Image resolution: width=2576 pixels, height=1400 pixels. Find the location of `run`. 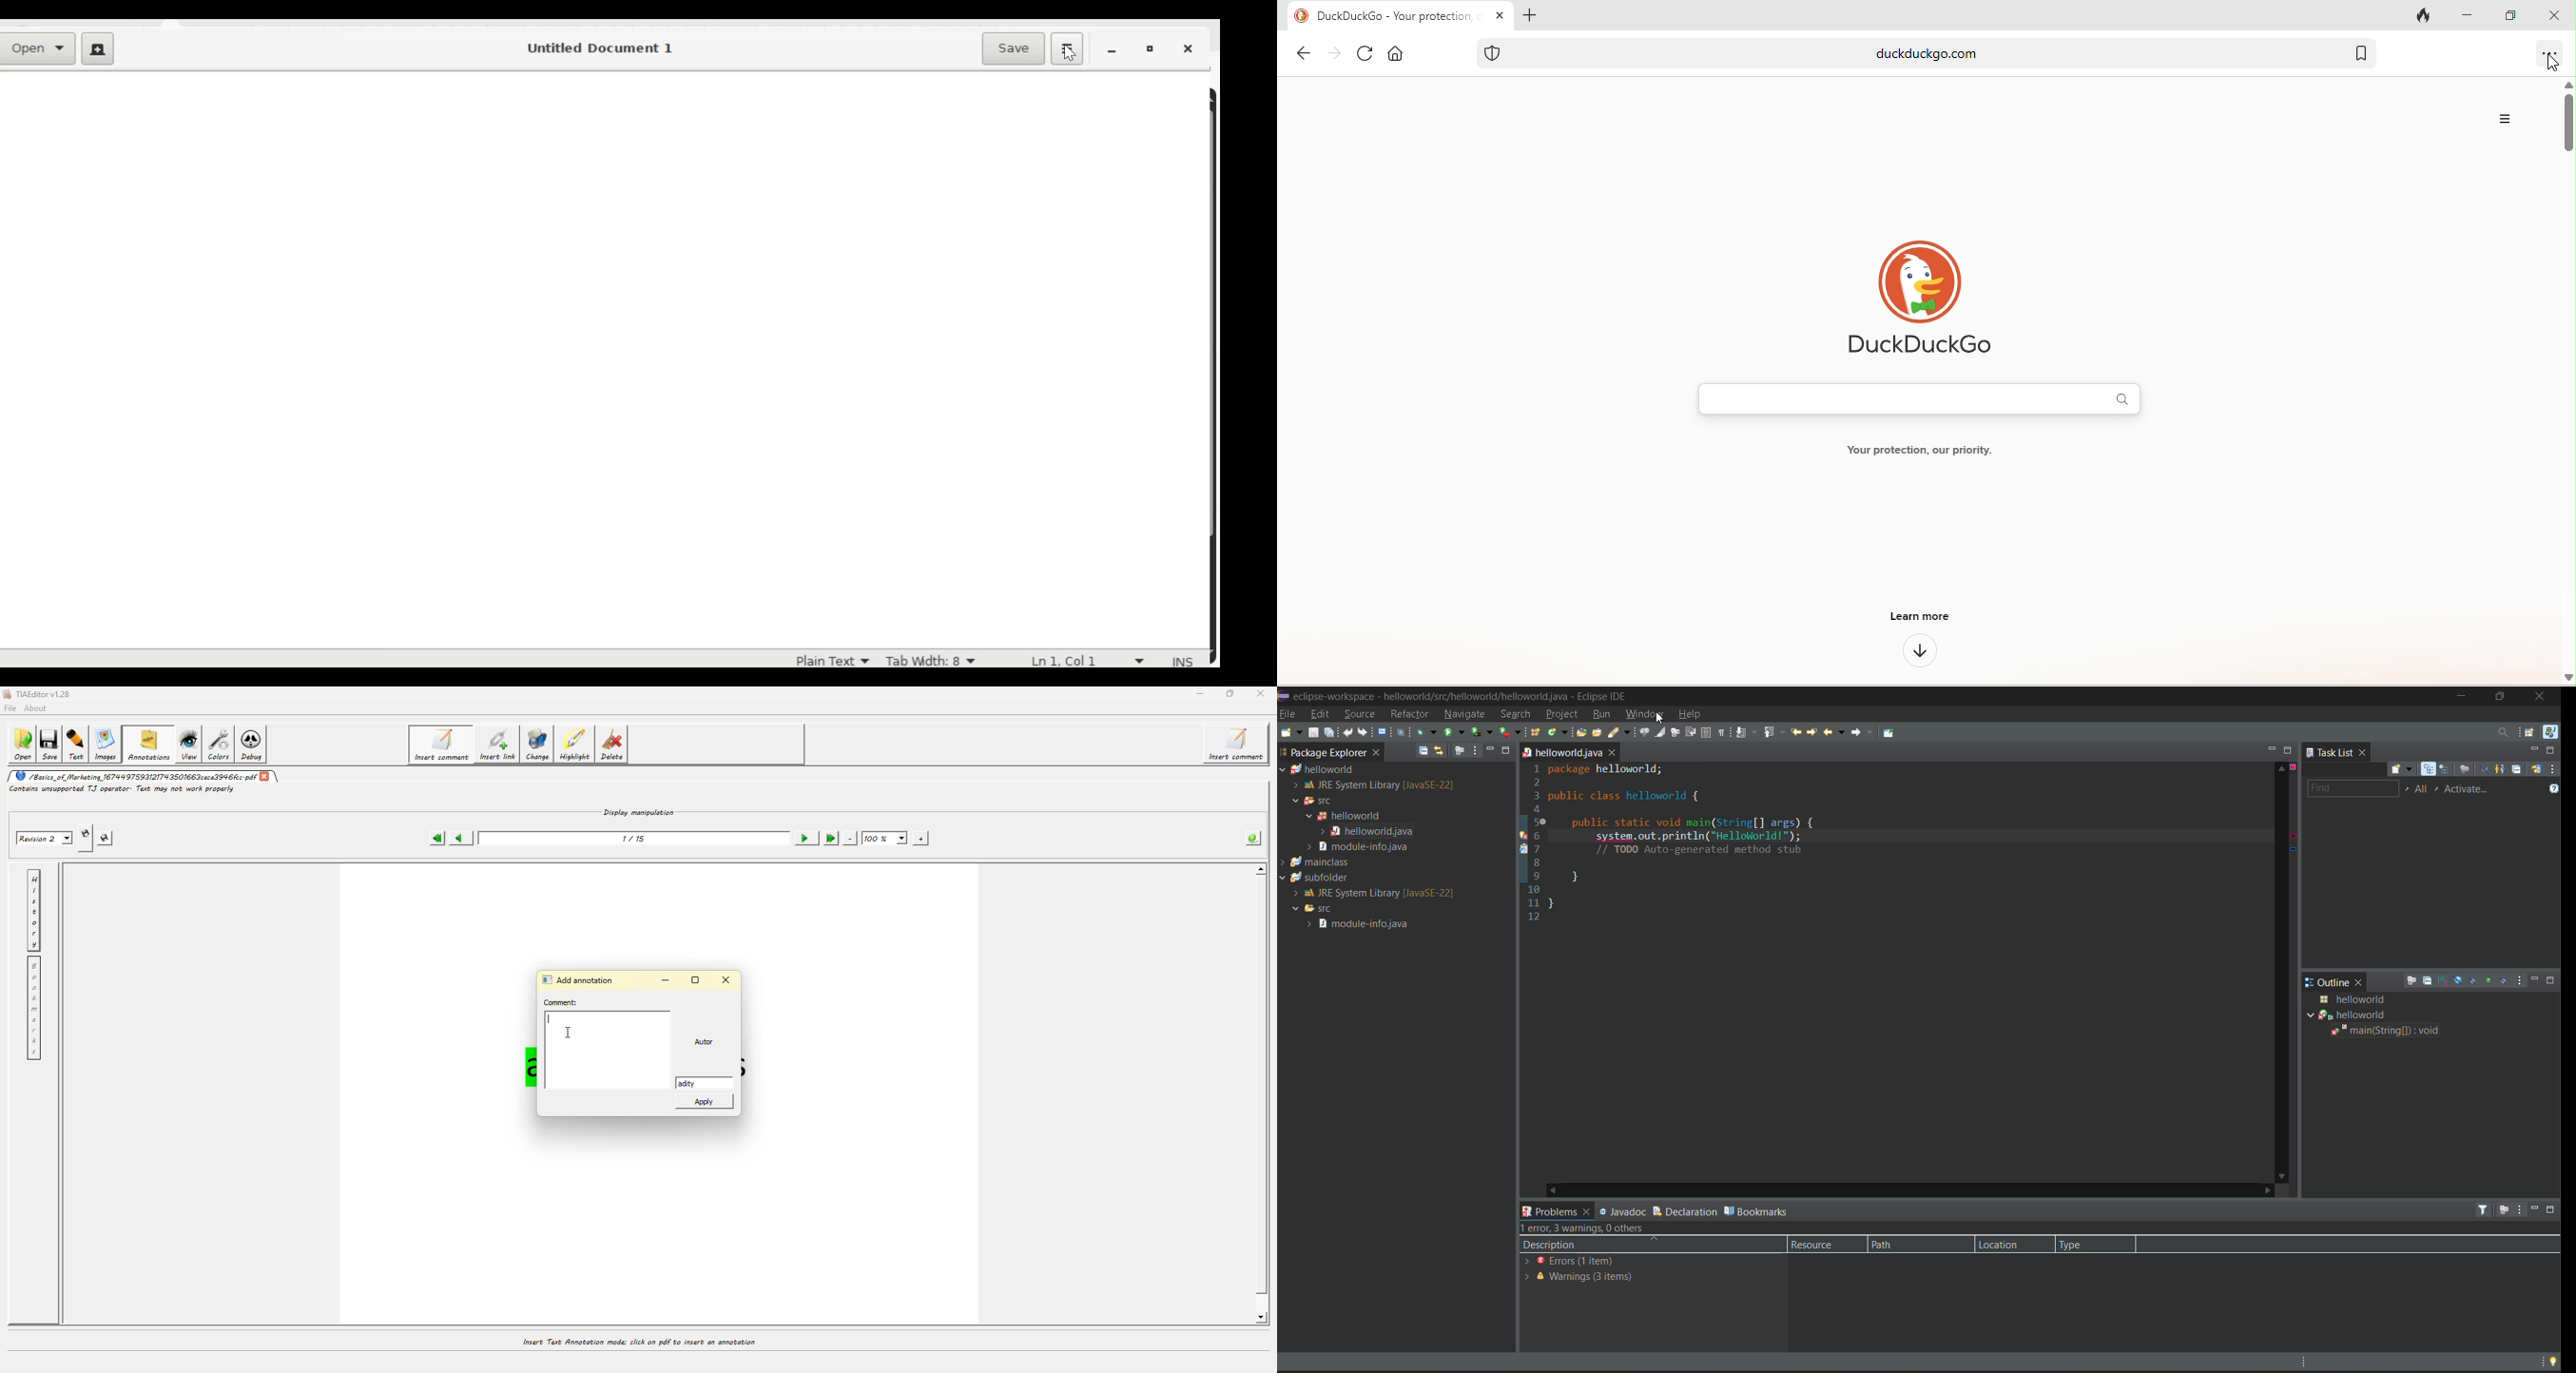

run is located at coordinates (1455, 732).